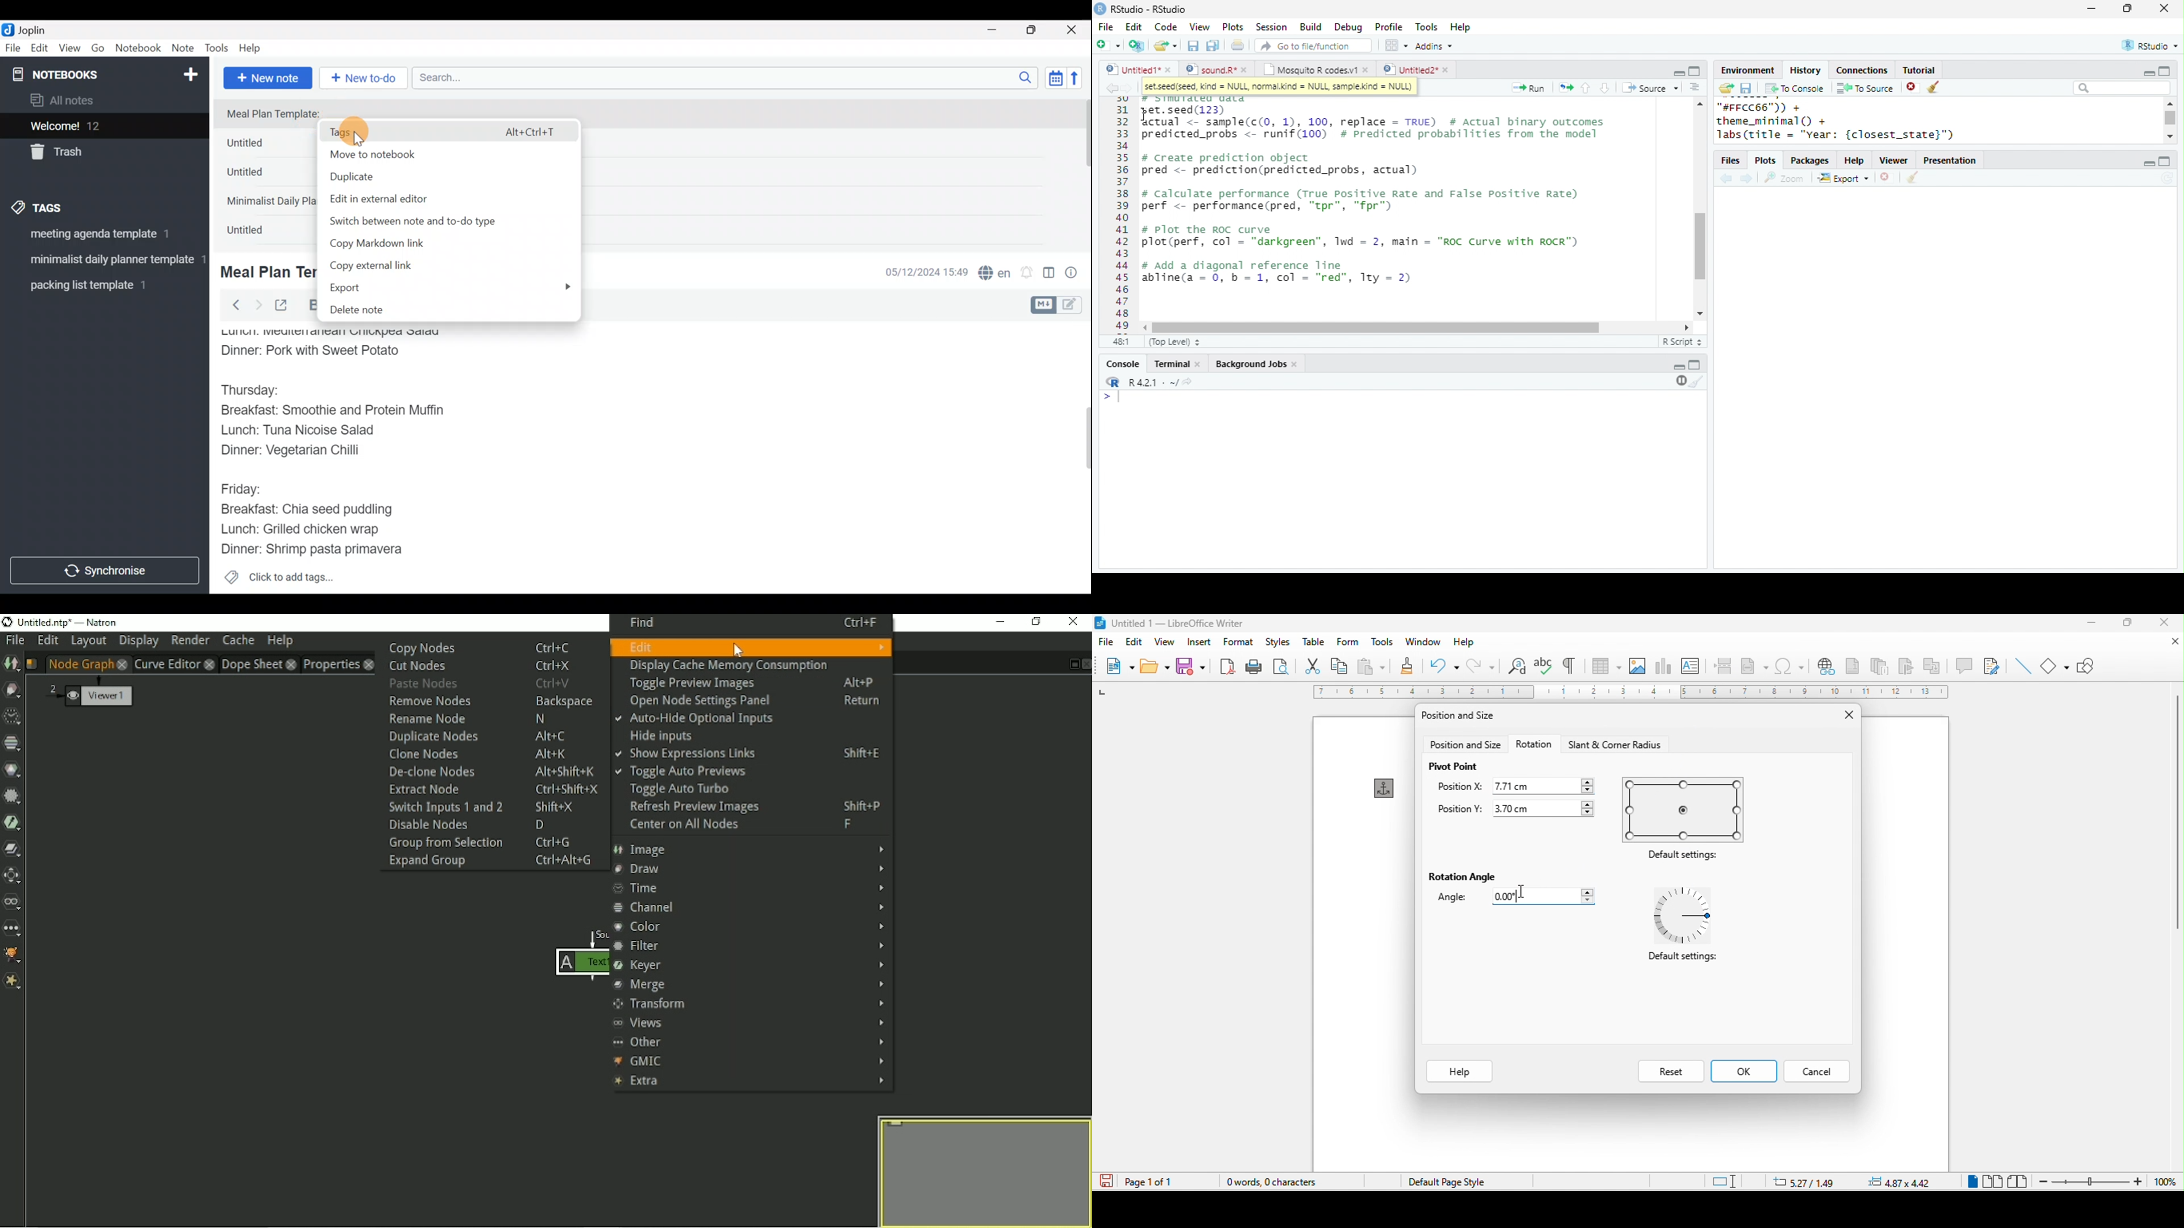 Image resolution: width=2184 pixels, height=1232 pixels. I want to click on up, so click(1584, 88).